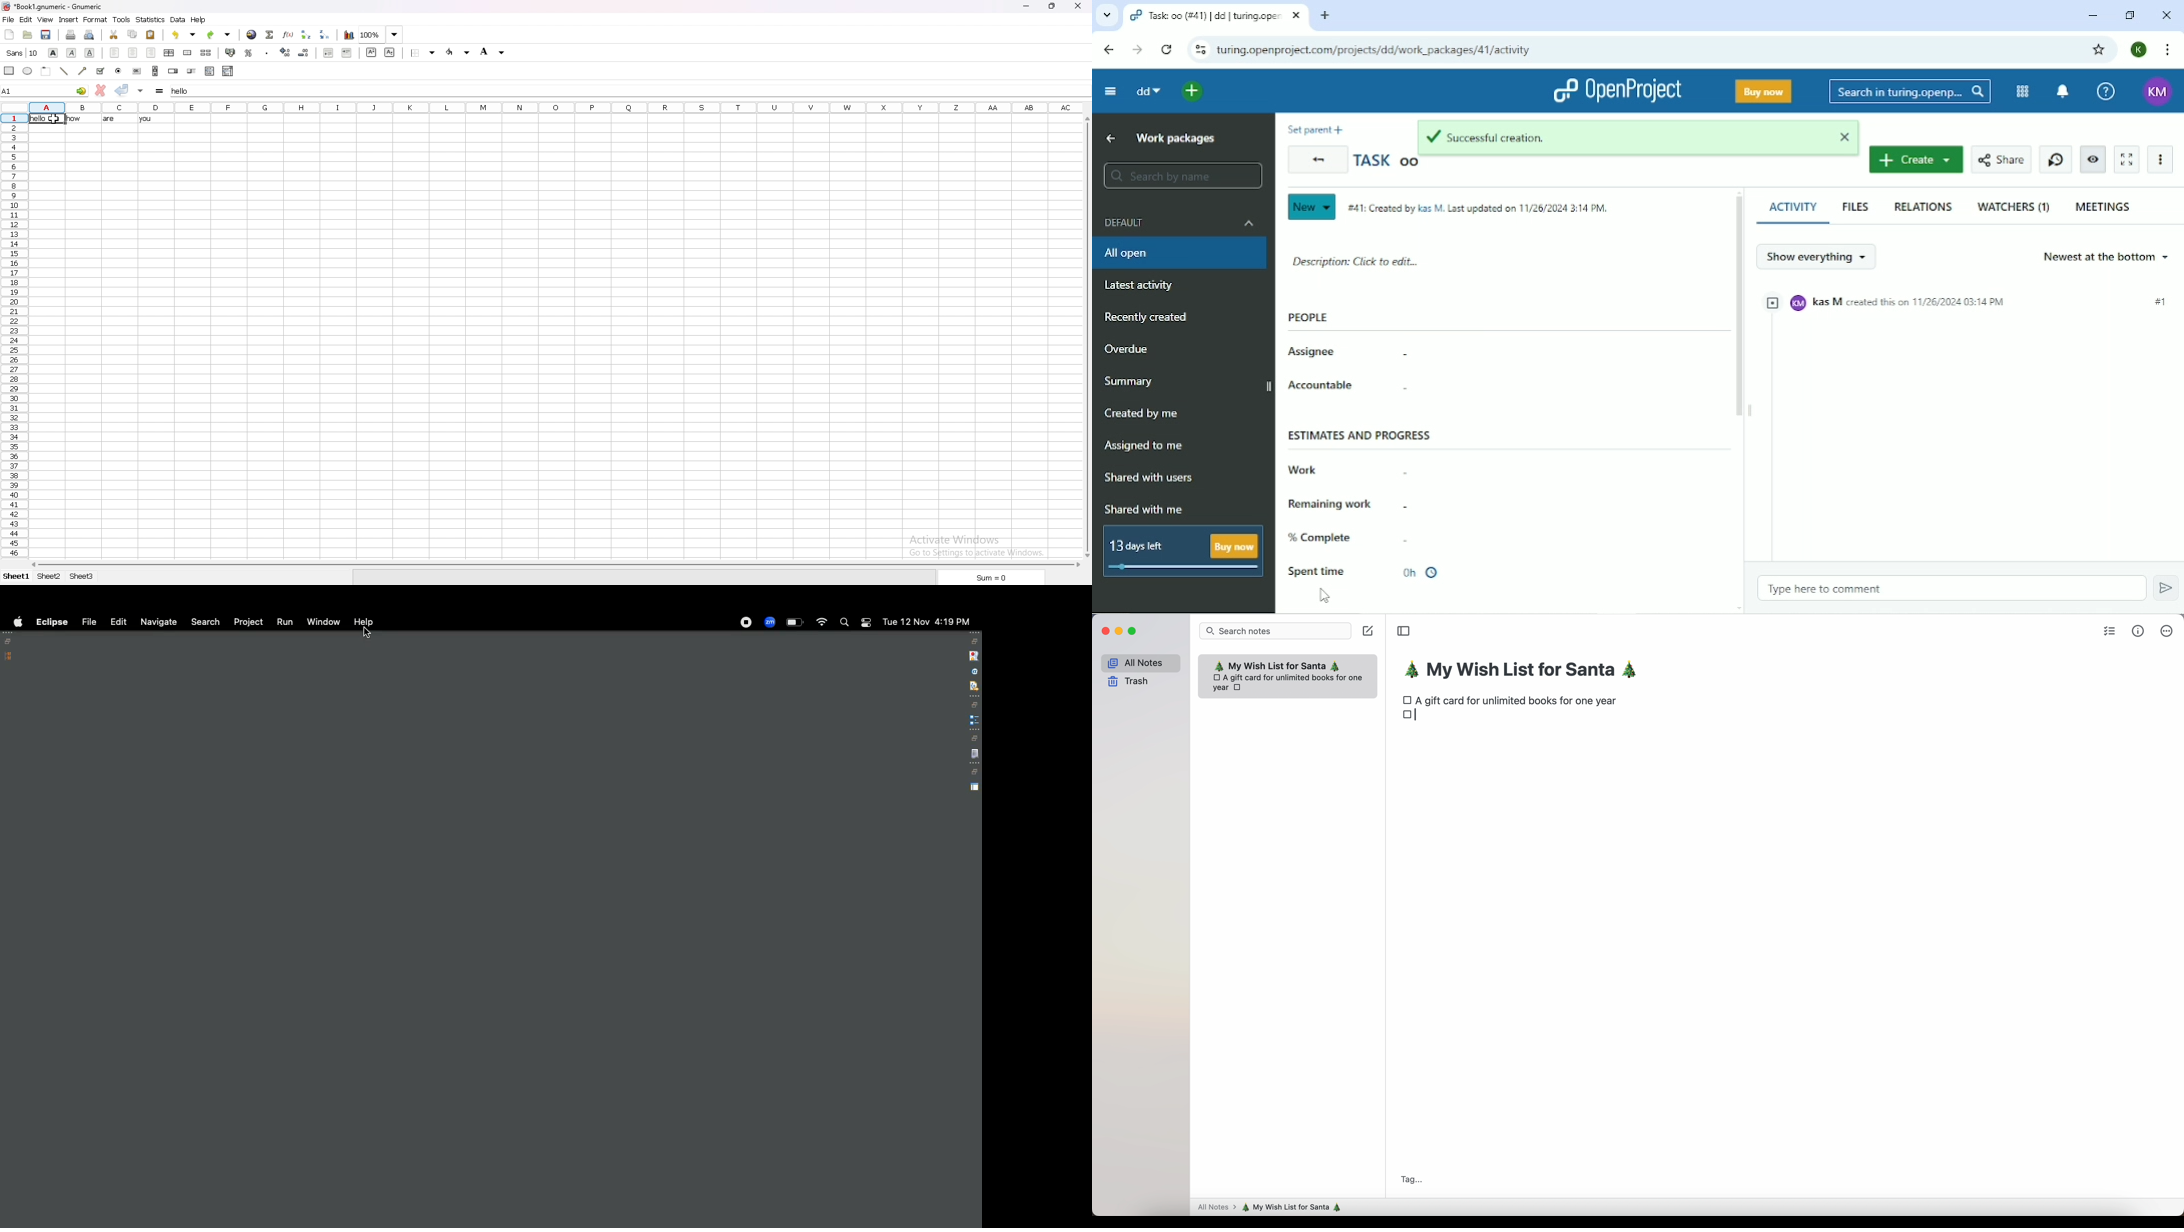 Image resolution: width=2184 pixels, height=1232 pixels. Describe the element at coordinates (157, 623) in the screenshot. I see `Navigate` at that location.